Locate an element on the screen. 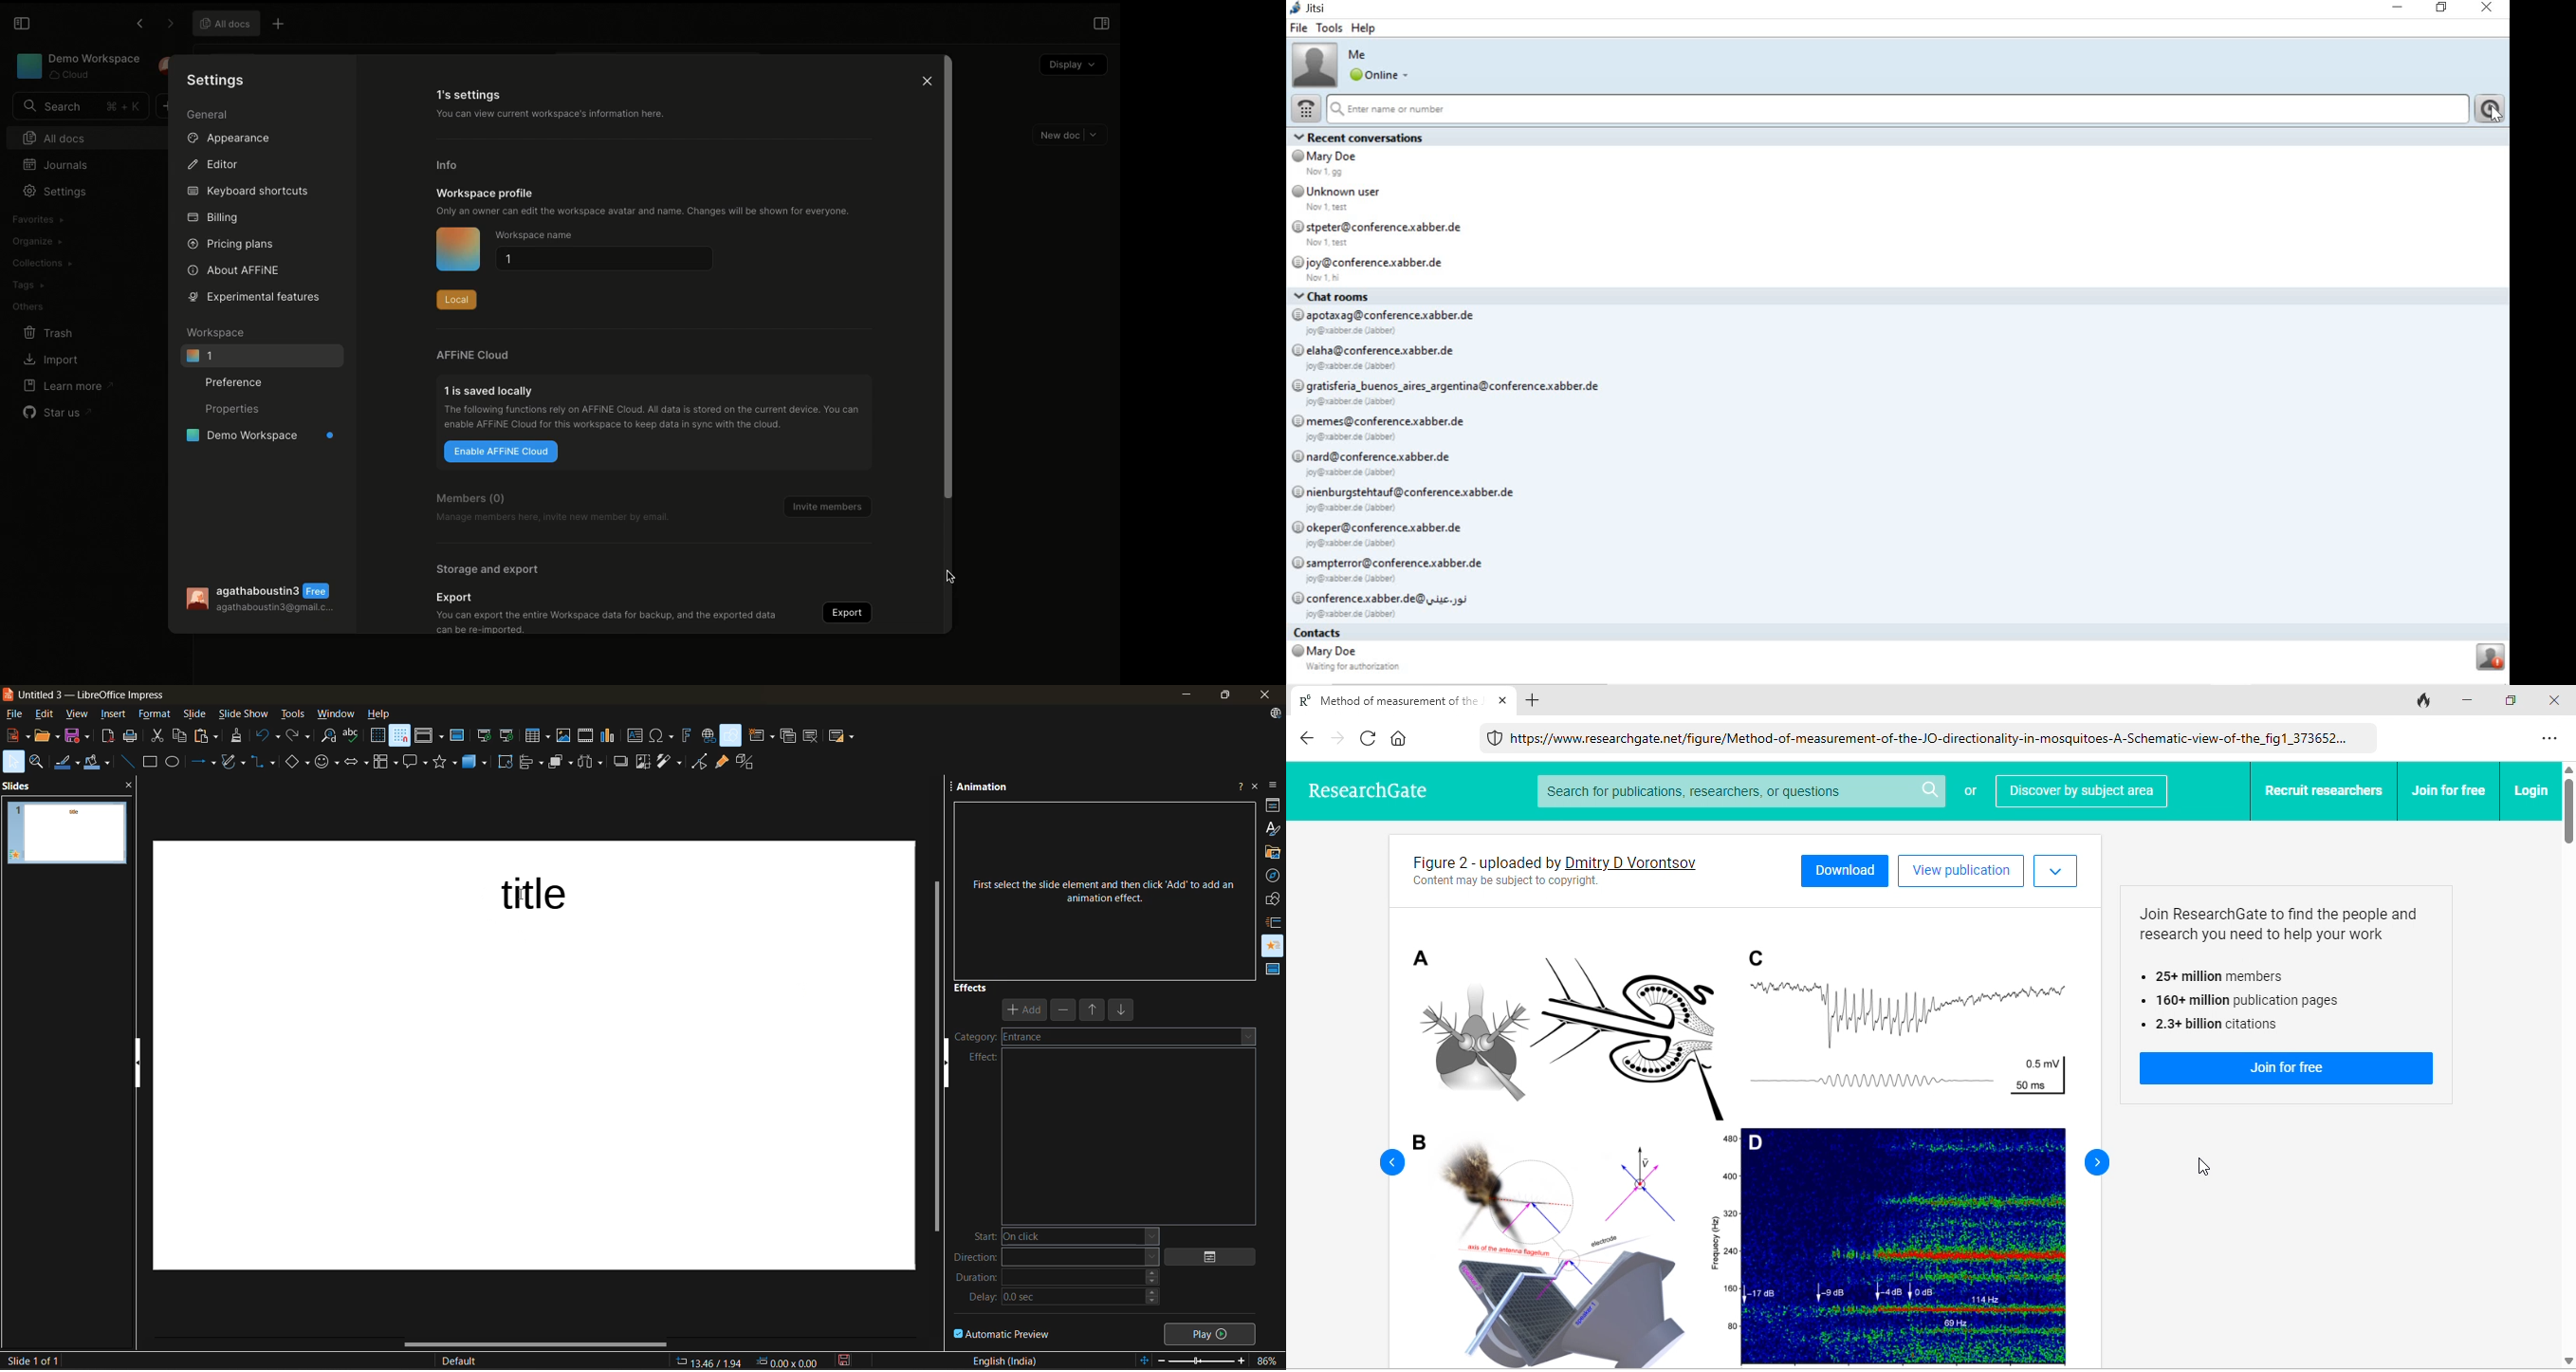  open is located at coordinates (49, 735).